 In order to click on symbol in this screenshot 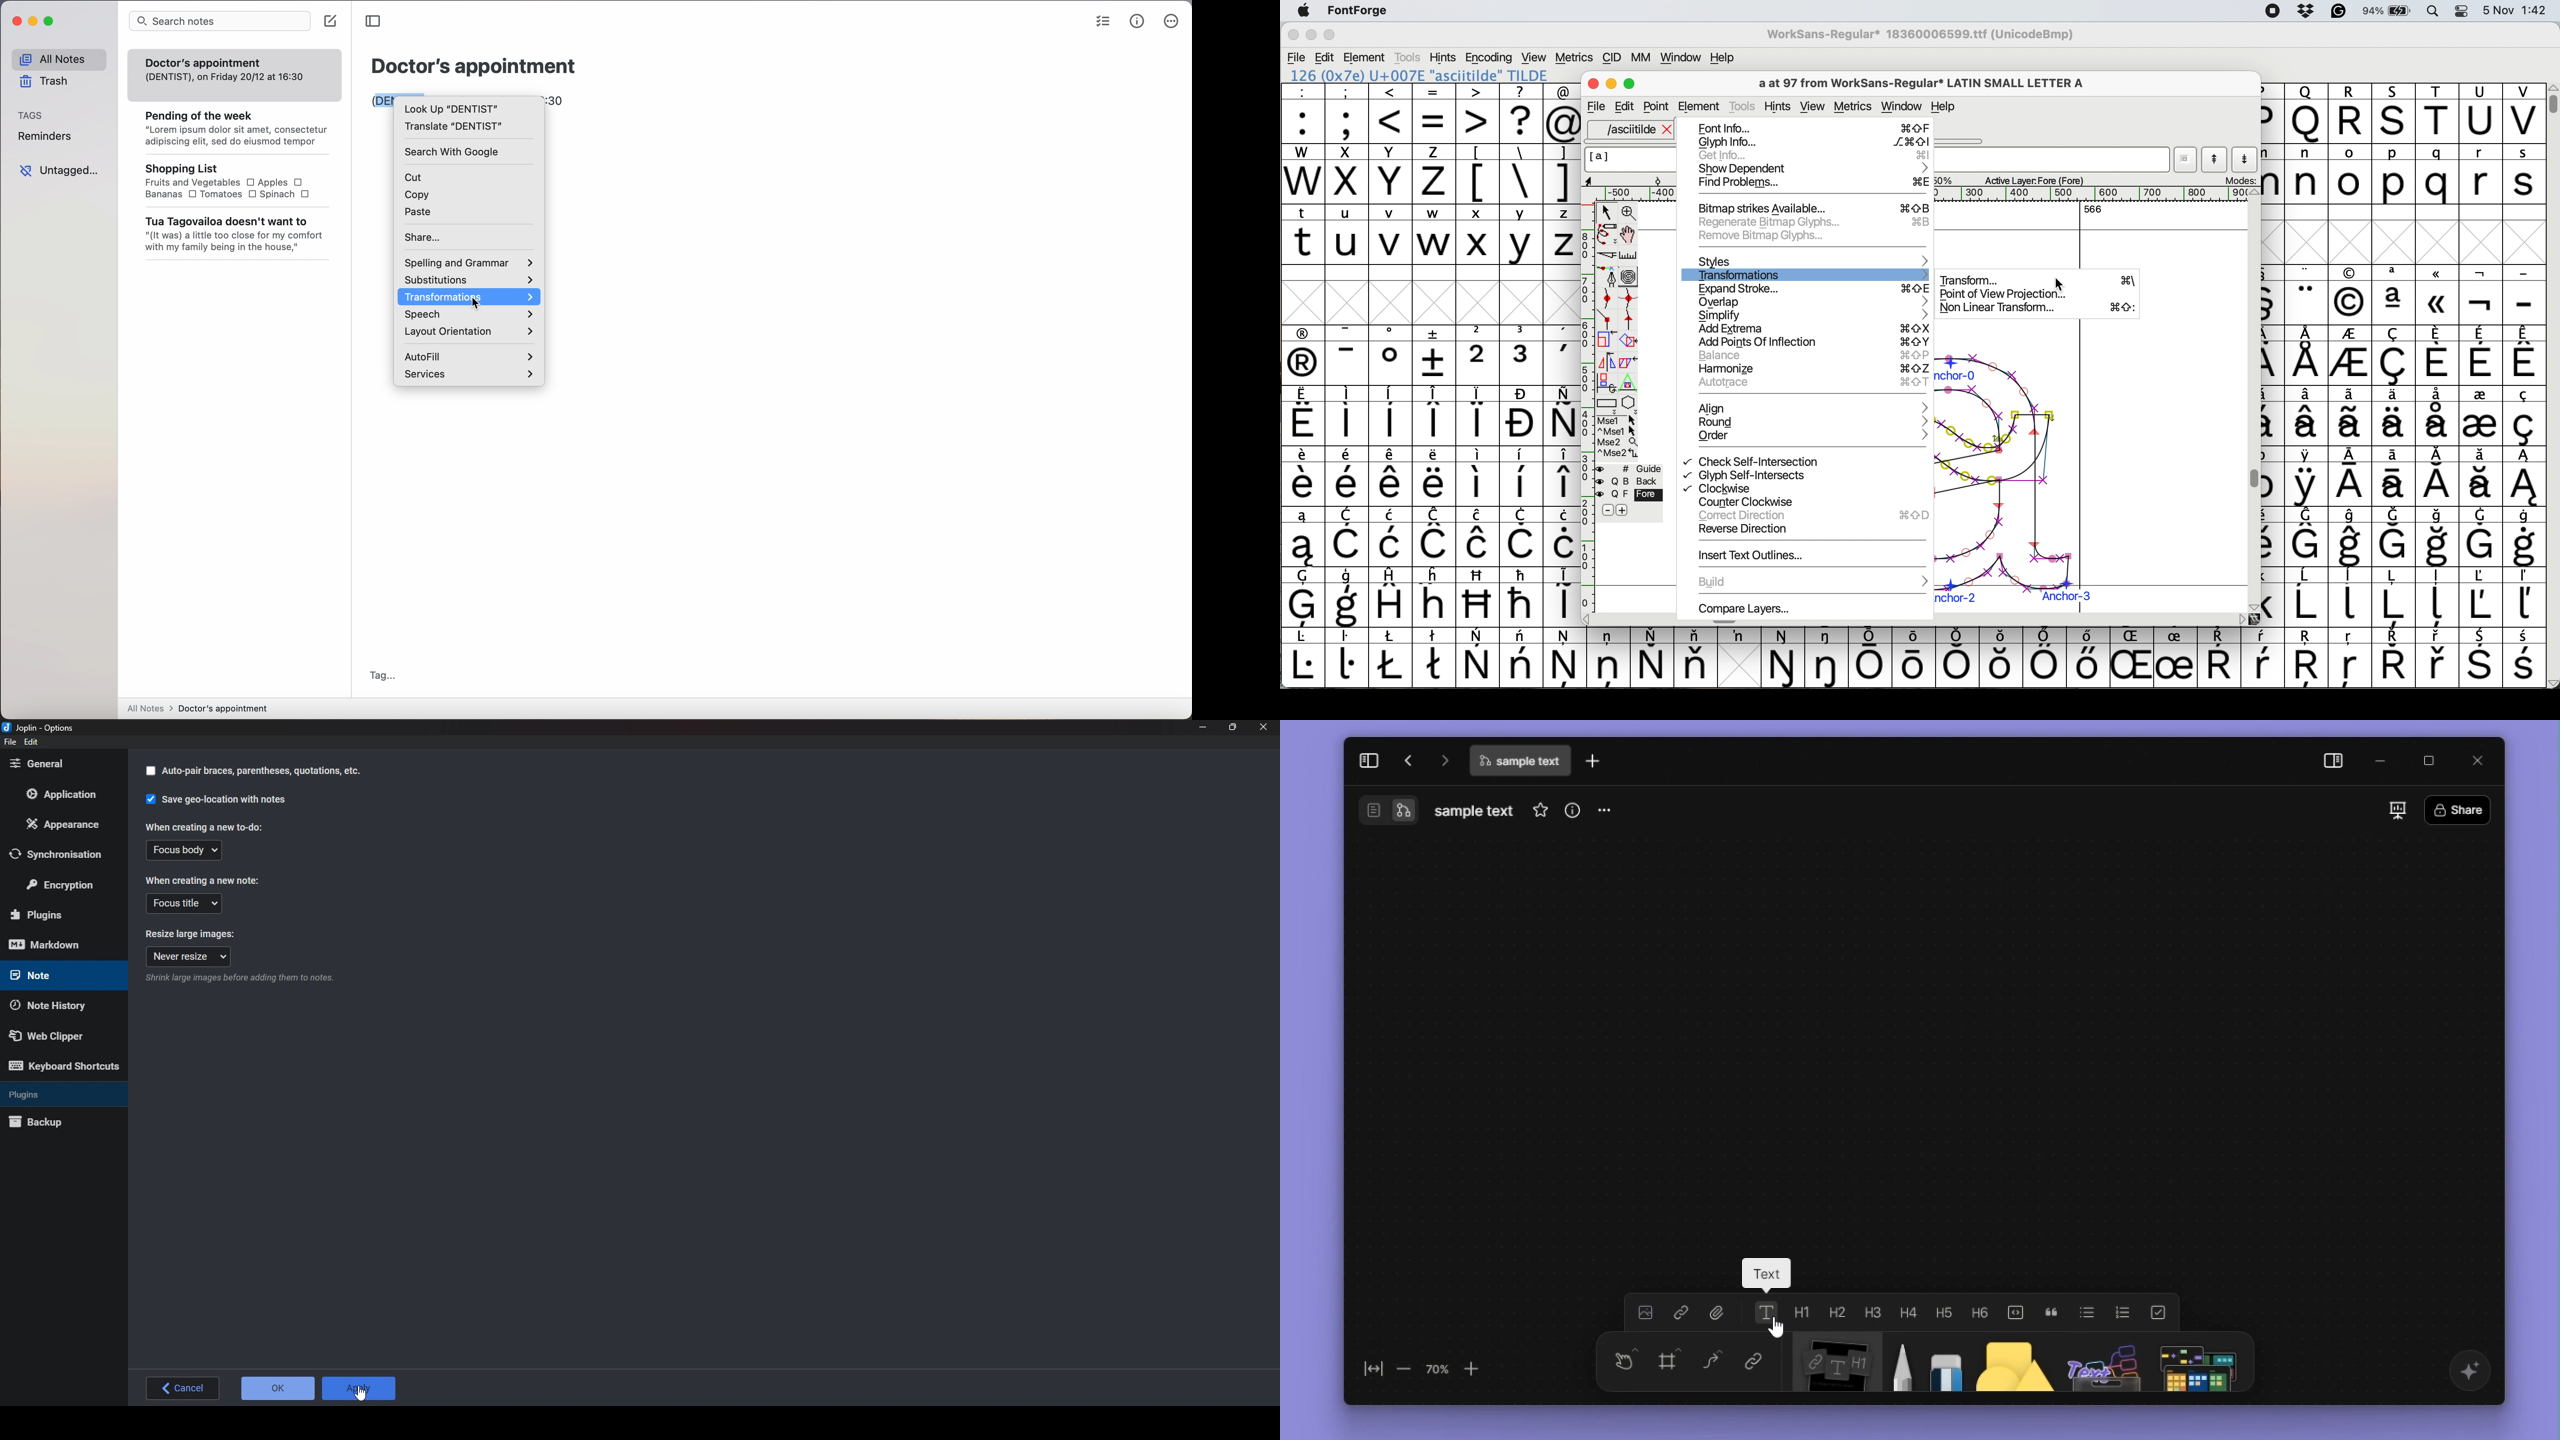, I will do `click(2480, 356)`.